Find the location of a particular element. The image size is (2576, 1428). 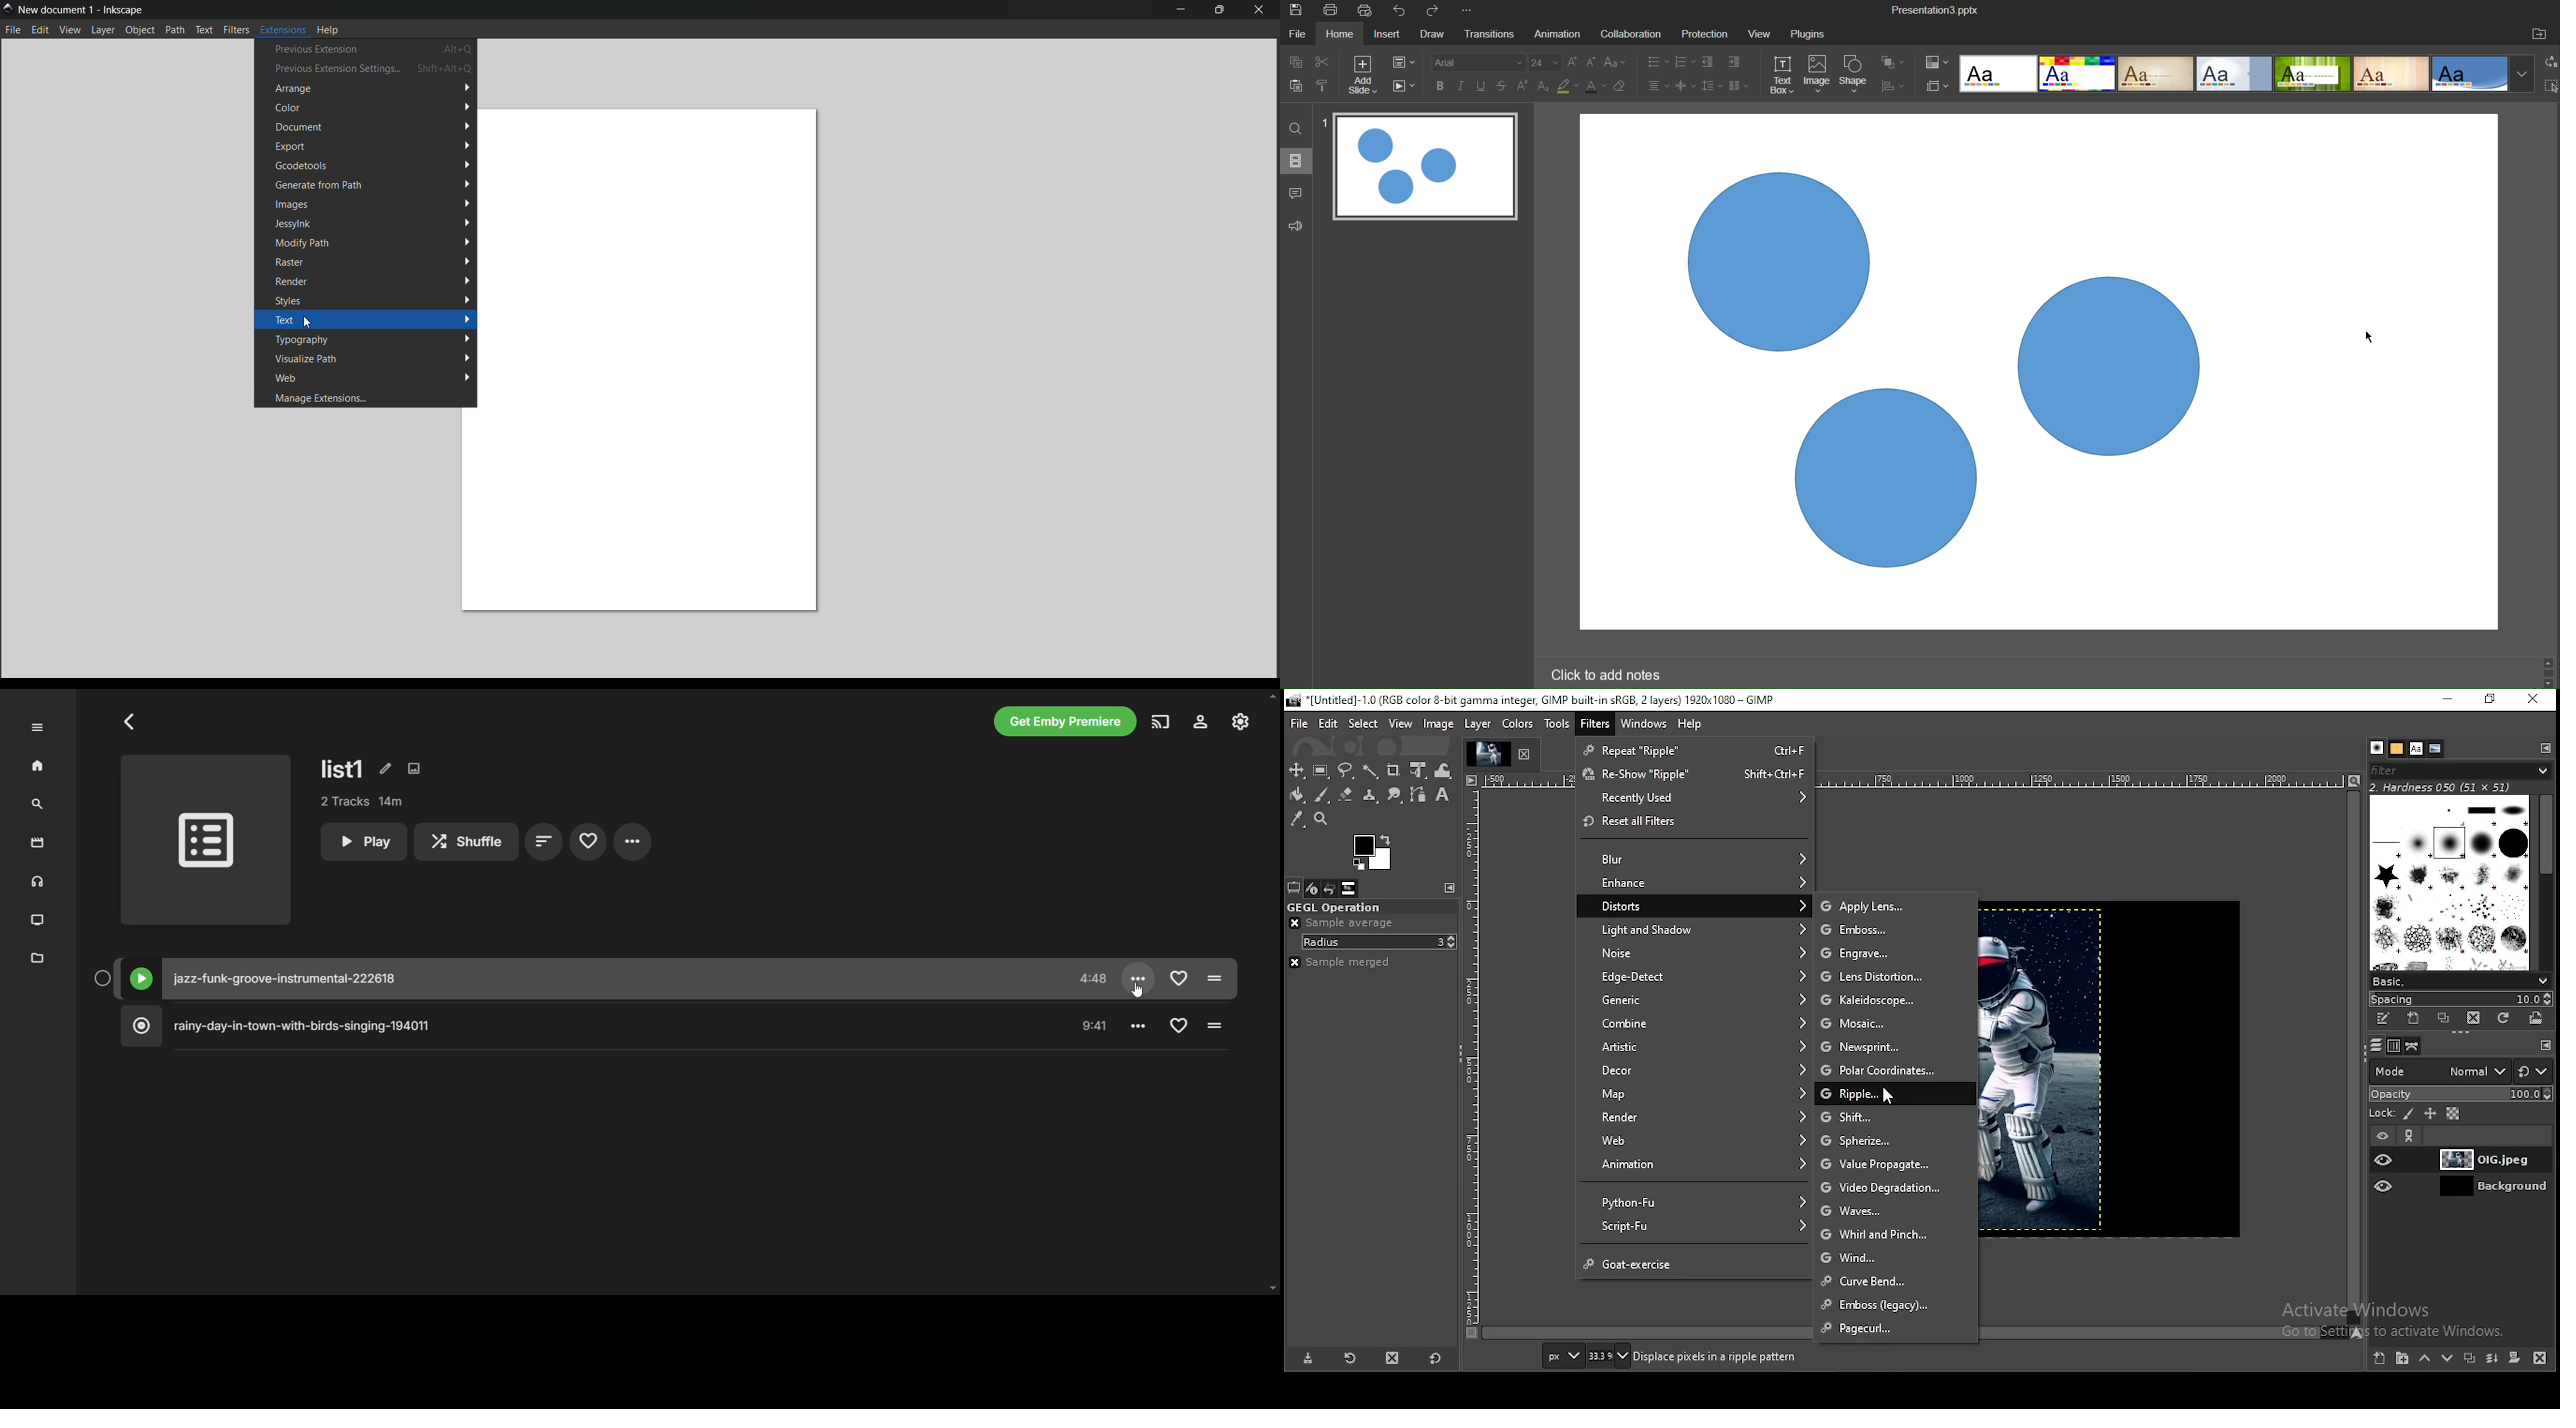

Animation is located at coordinates (1560, 34).